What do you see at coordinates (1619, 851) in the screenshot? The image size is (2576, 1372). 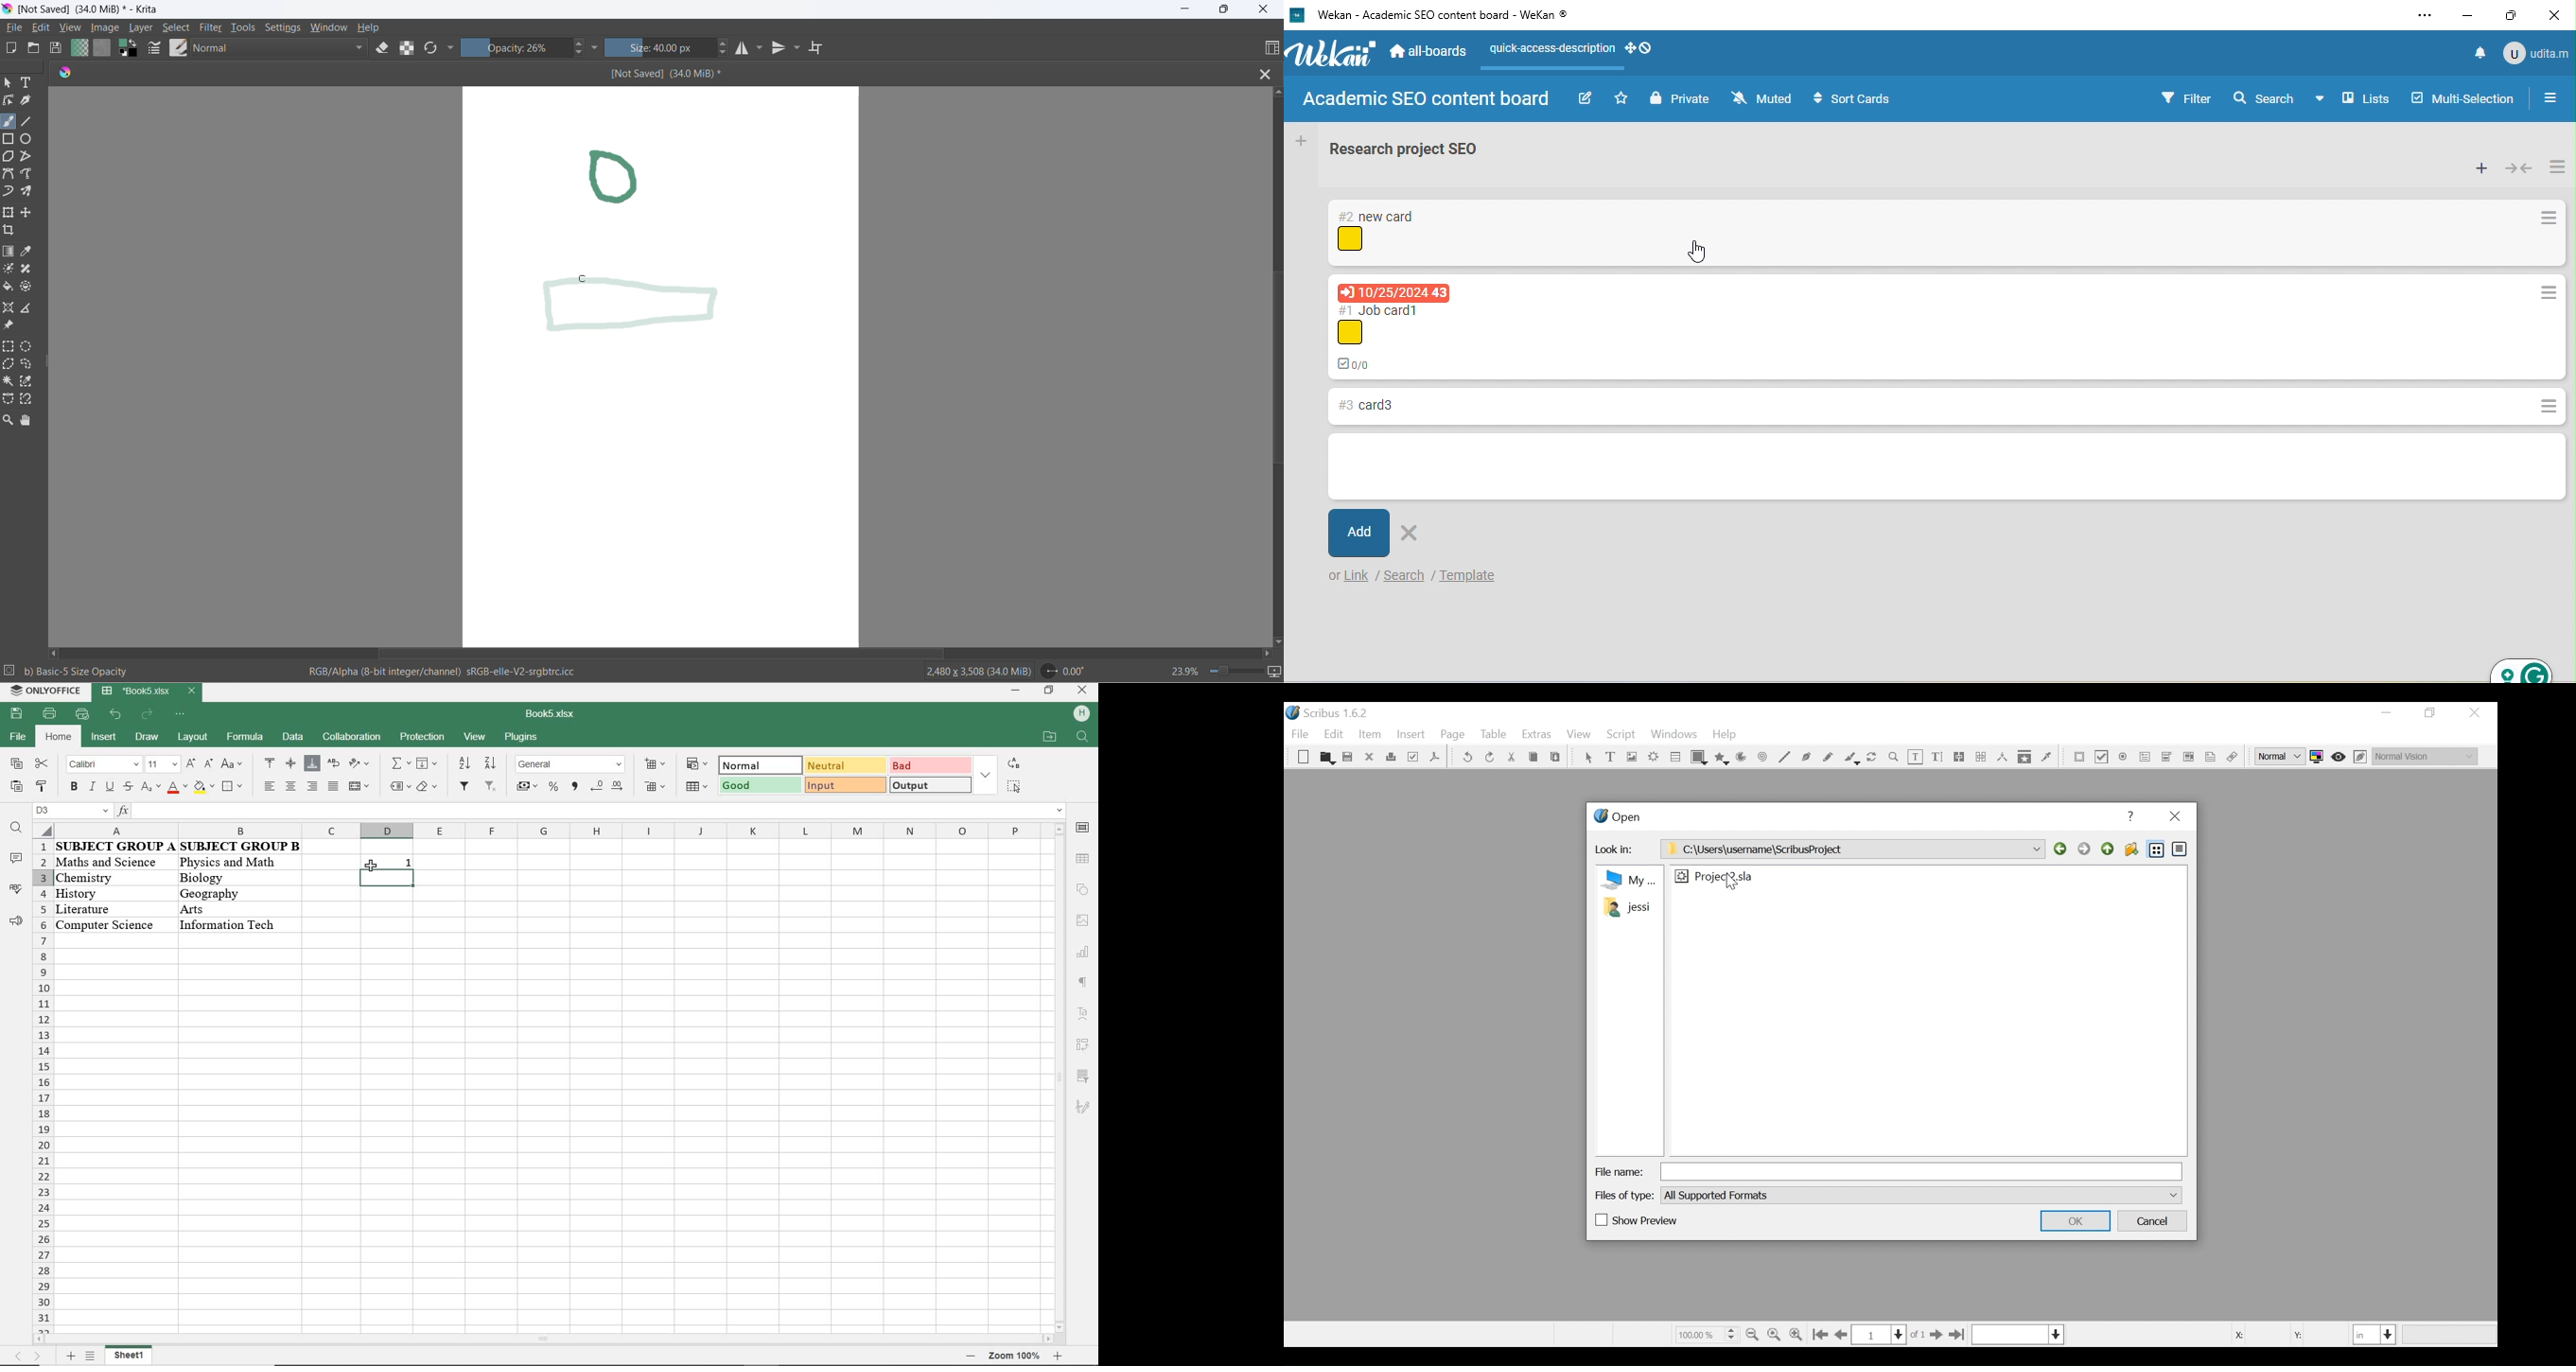 I see `Look in` at bounding box center [1619, 851].